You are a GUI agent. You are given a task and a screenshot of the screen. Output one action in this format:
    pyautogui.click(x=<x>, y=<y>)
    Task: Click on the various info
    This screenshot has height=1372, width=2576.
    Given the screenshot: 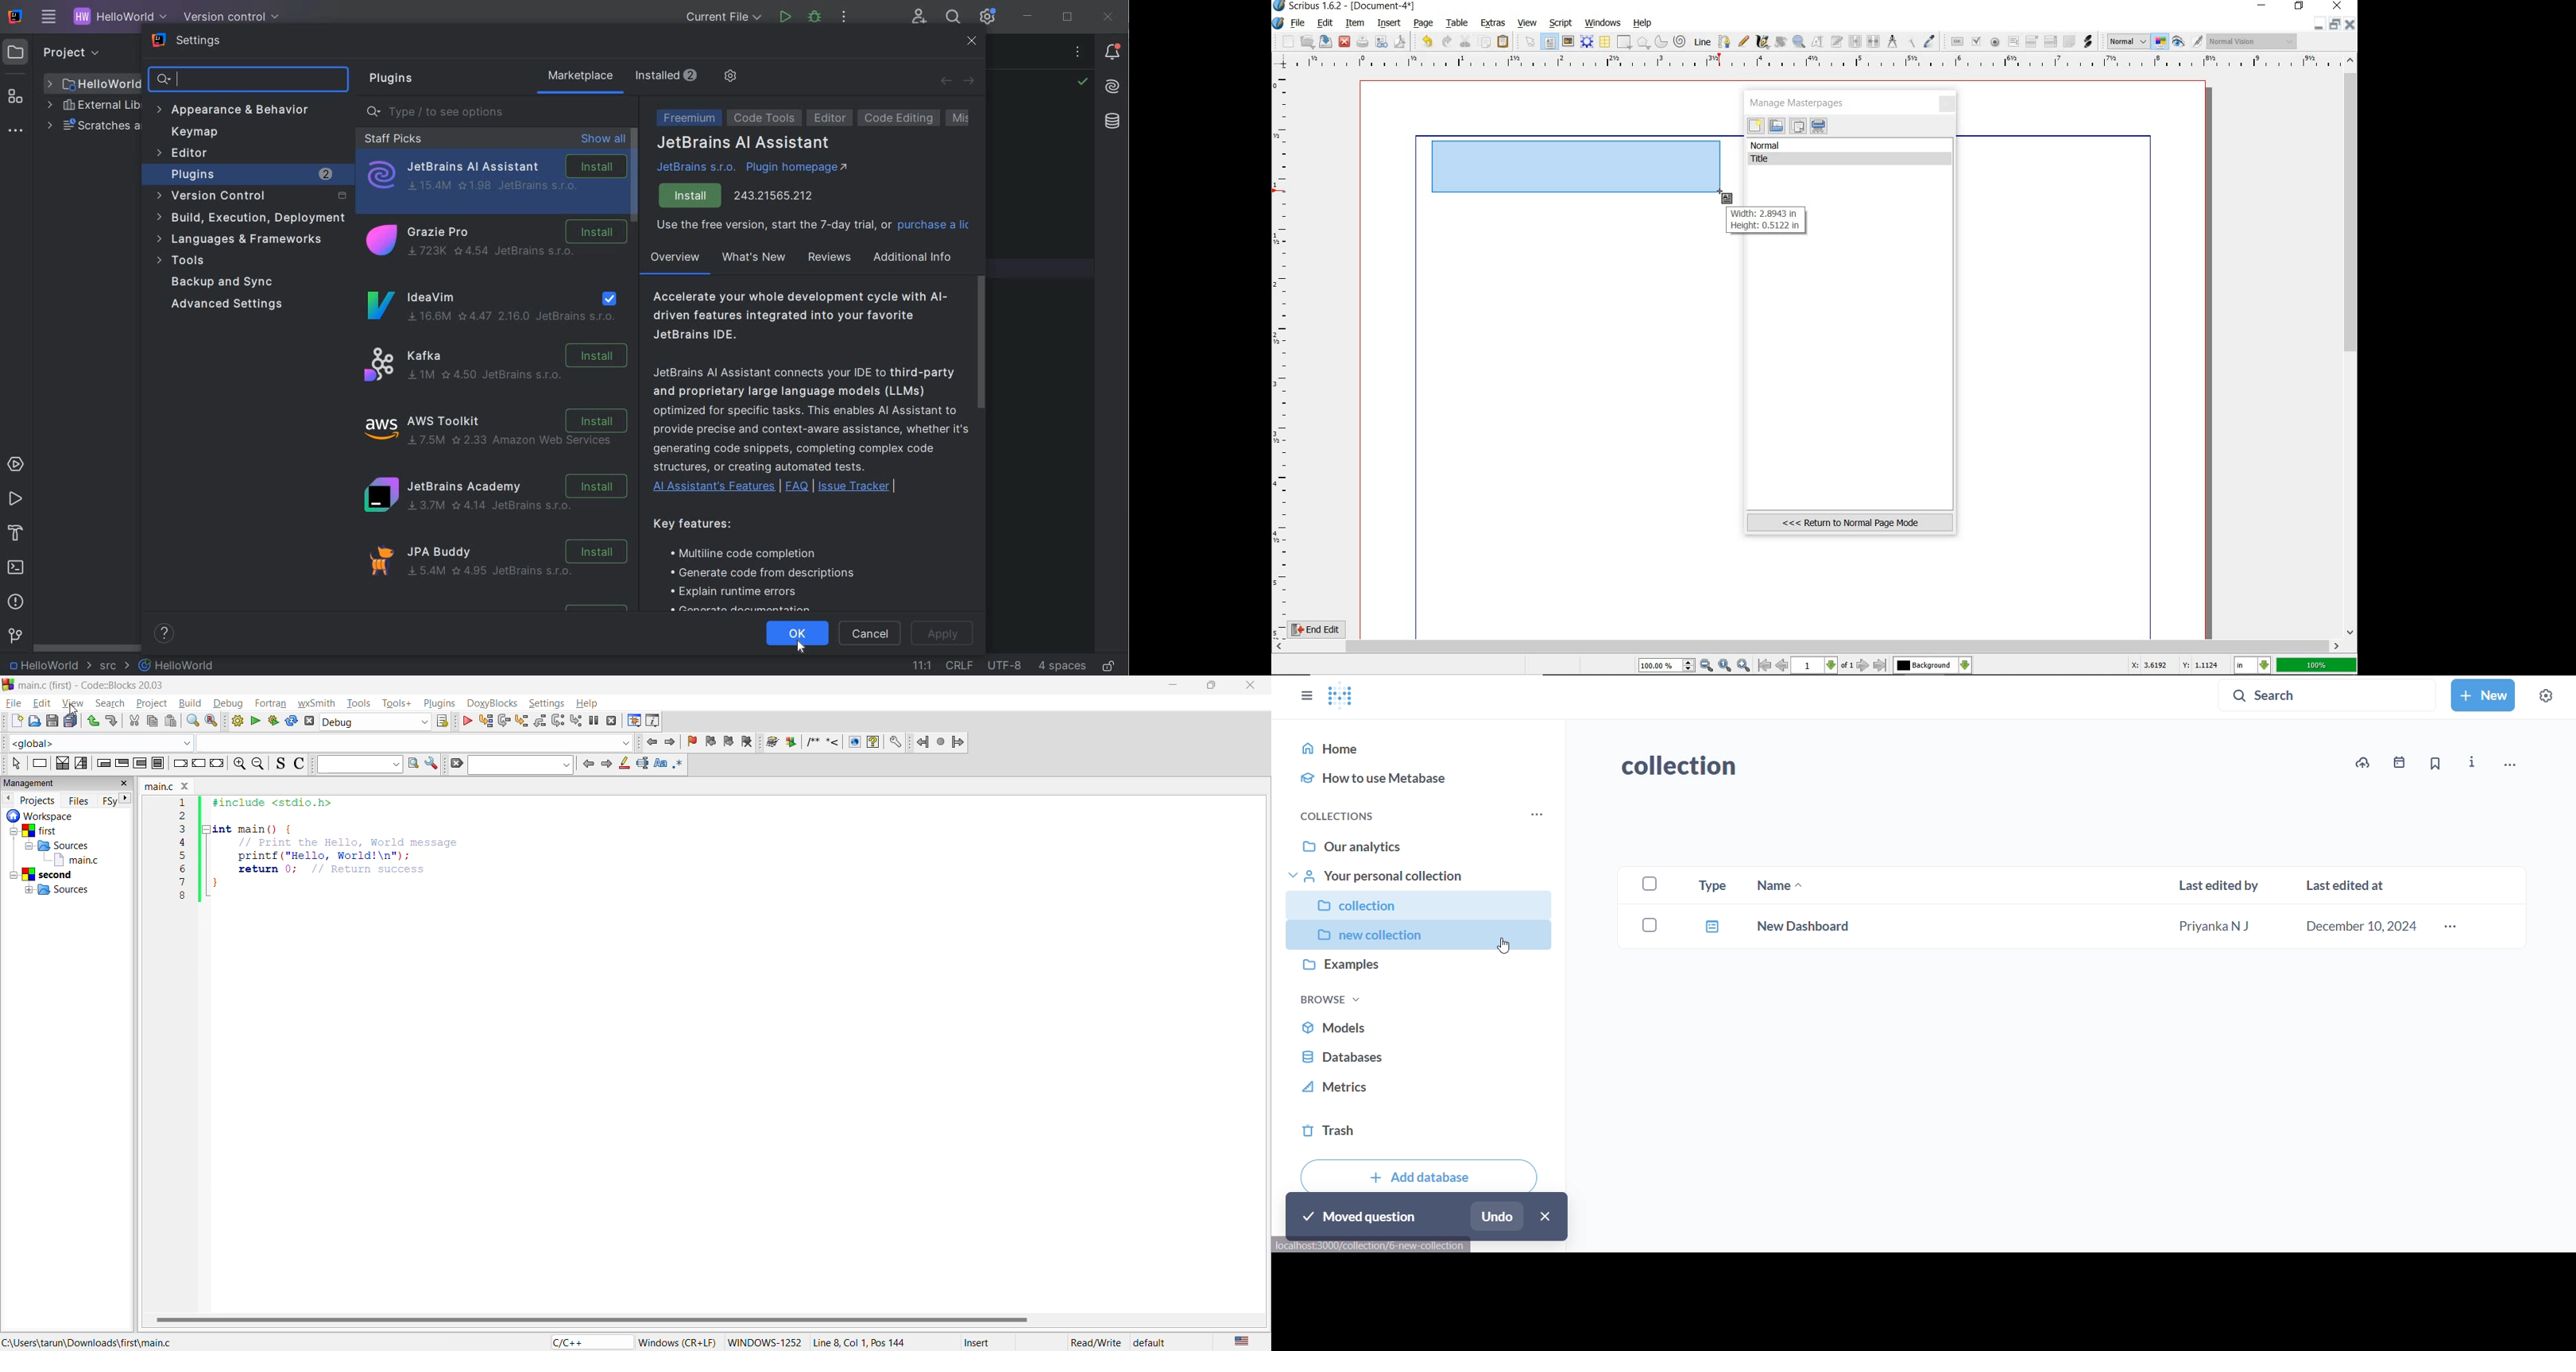 What is the action you would take?
    pyautogui.click(x=656, y=721)
    